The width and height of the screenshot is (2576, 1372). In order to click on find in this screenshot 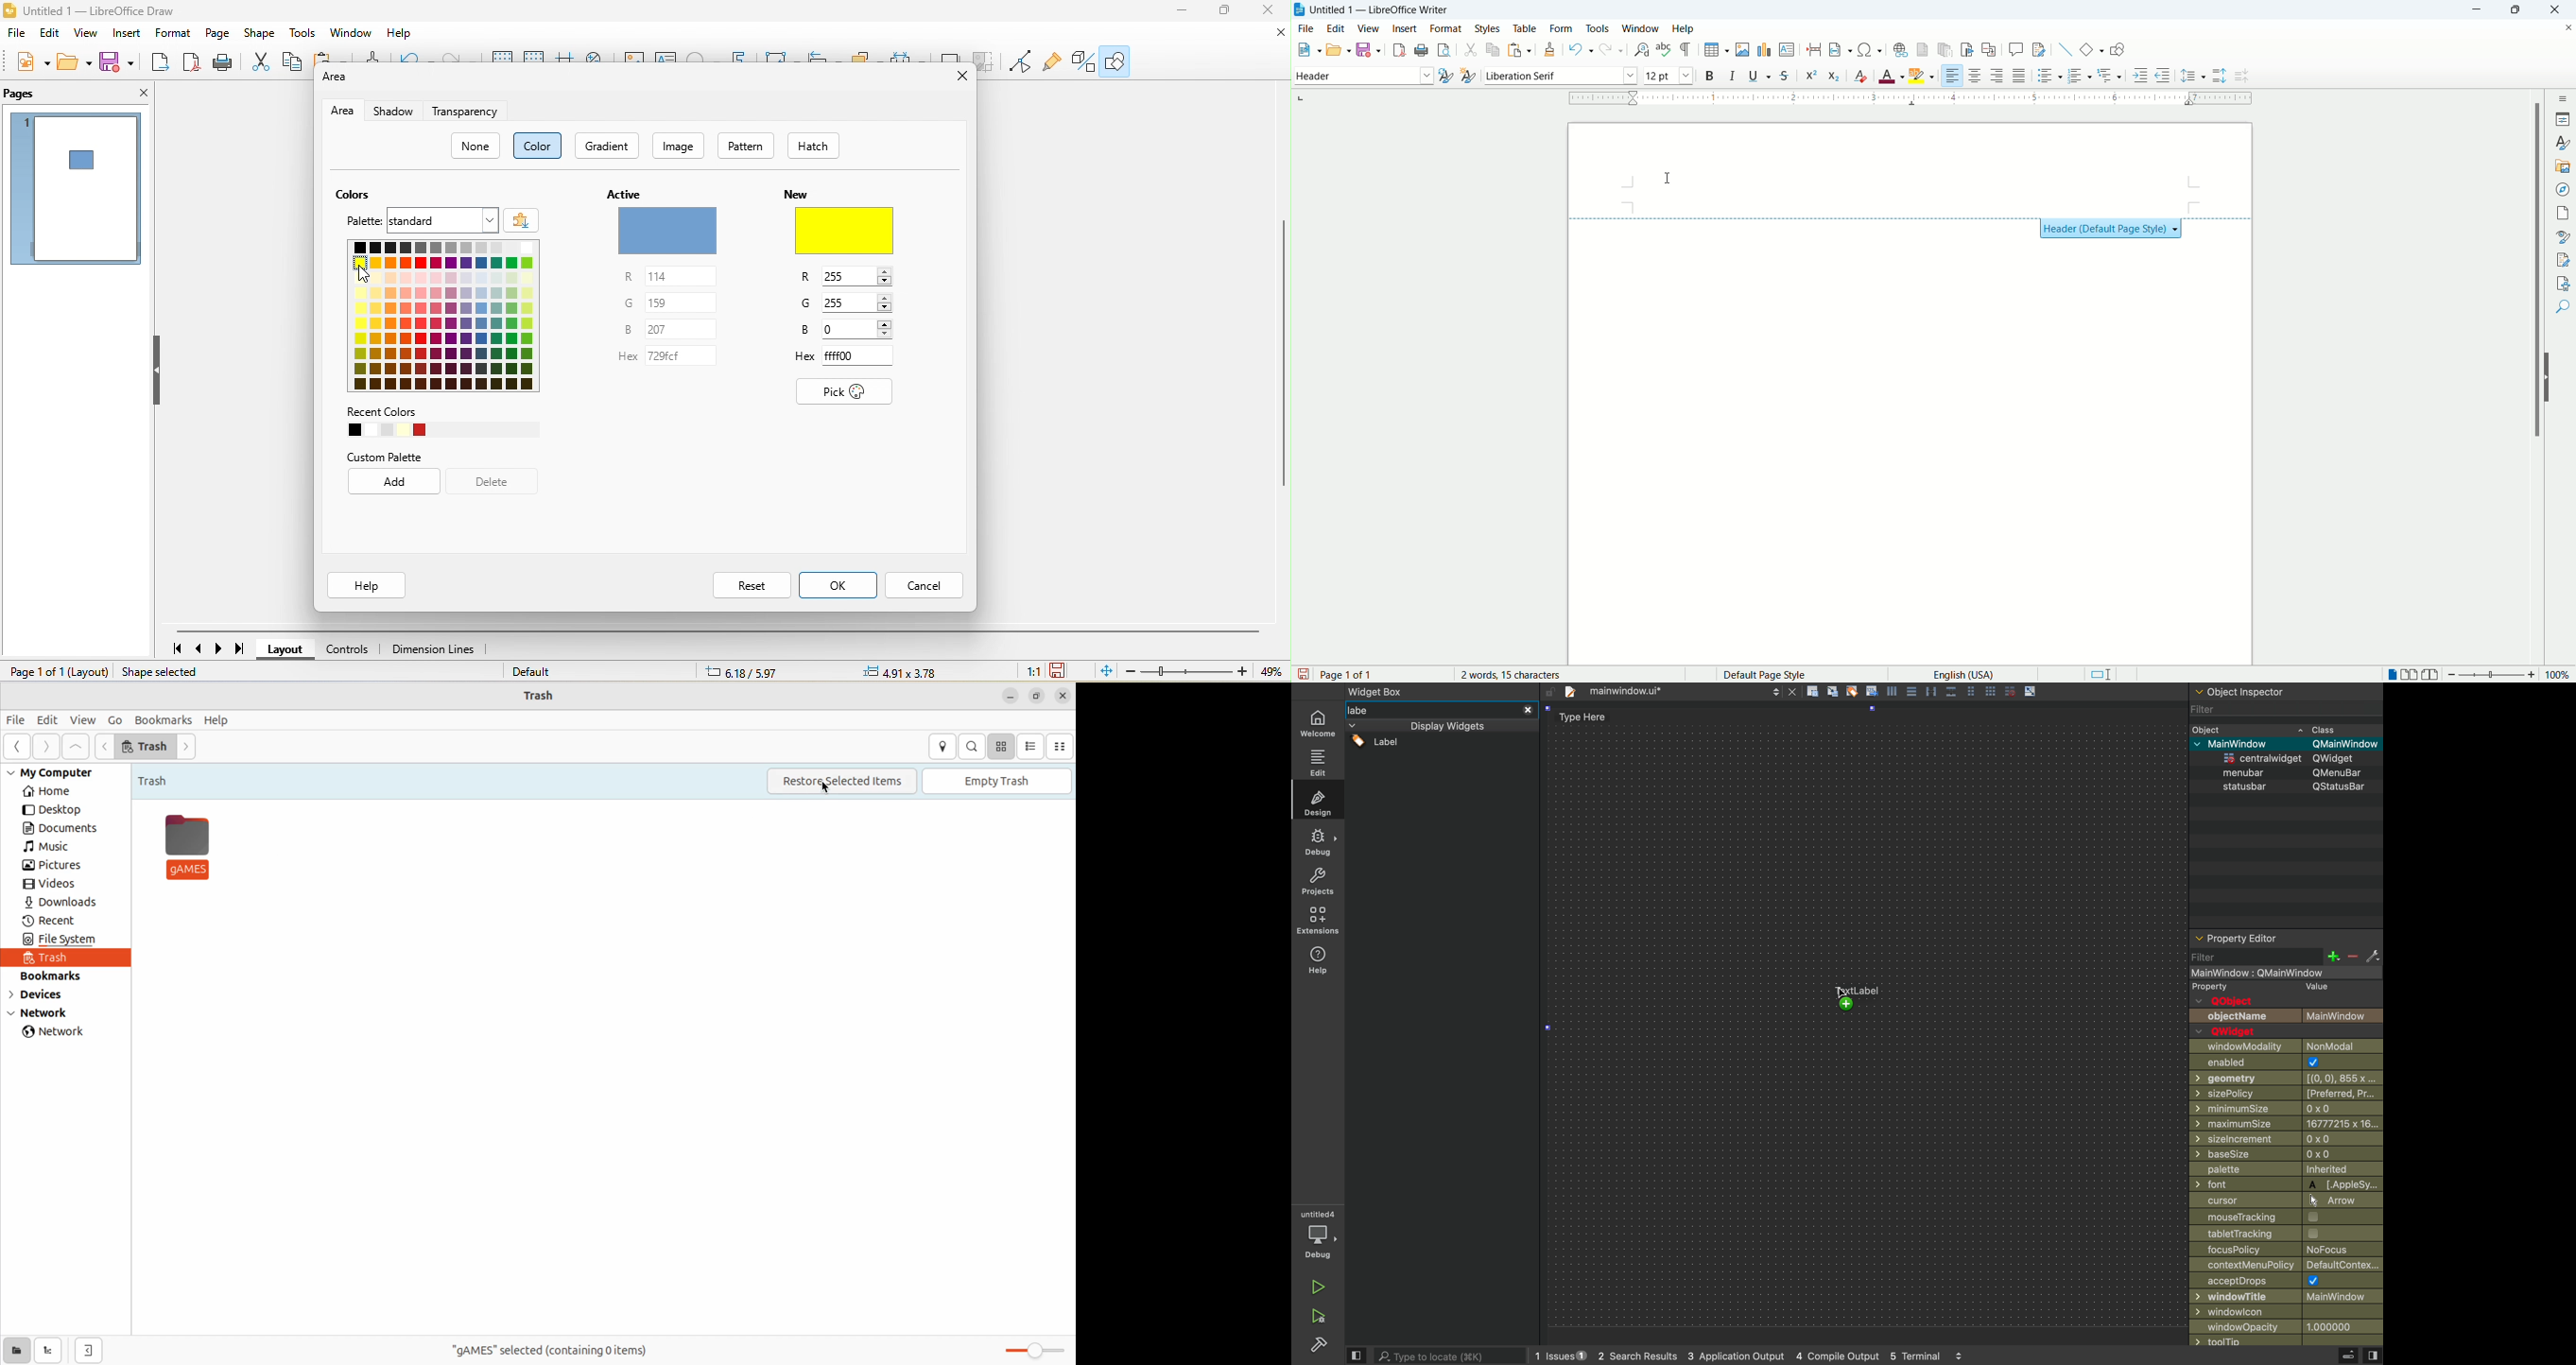, I will do `click(2561, 306)`.